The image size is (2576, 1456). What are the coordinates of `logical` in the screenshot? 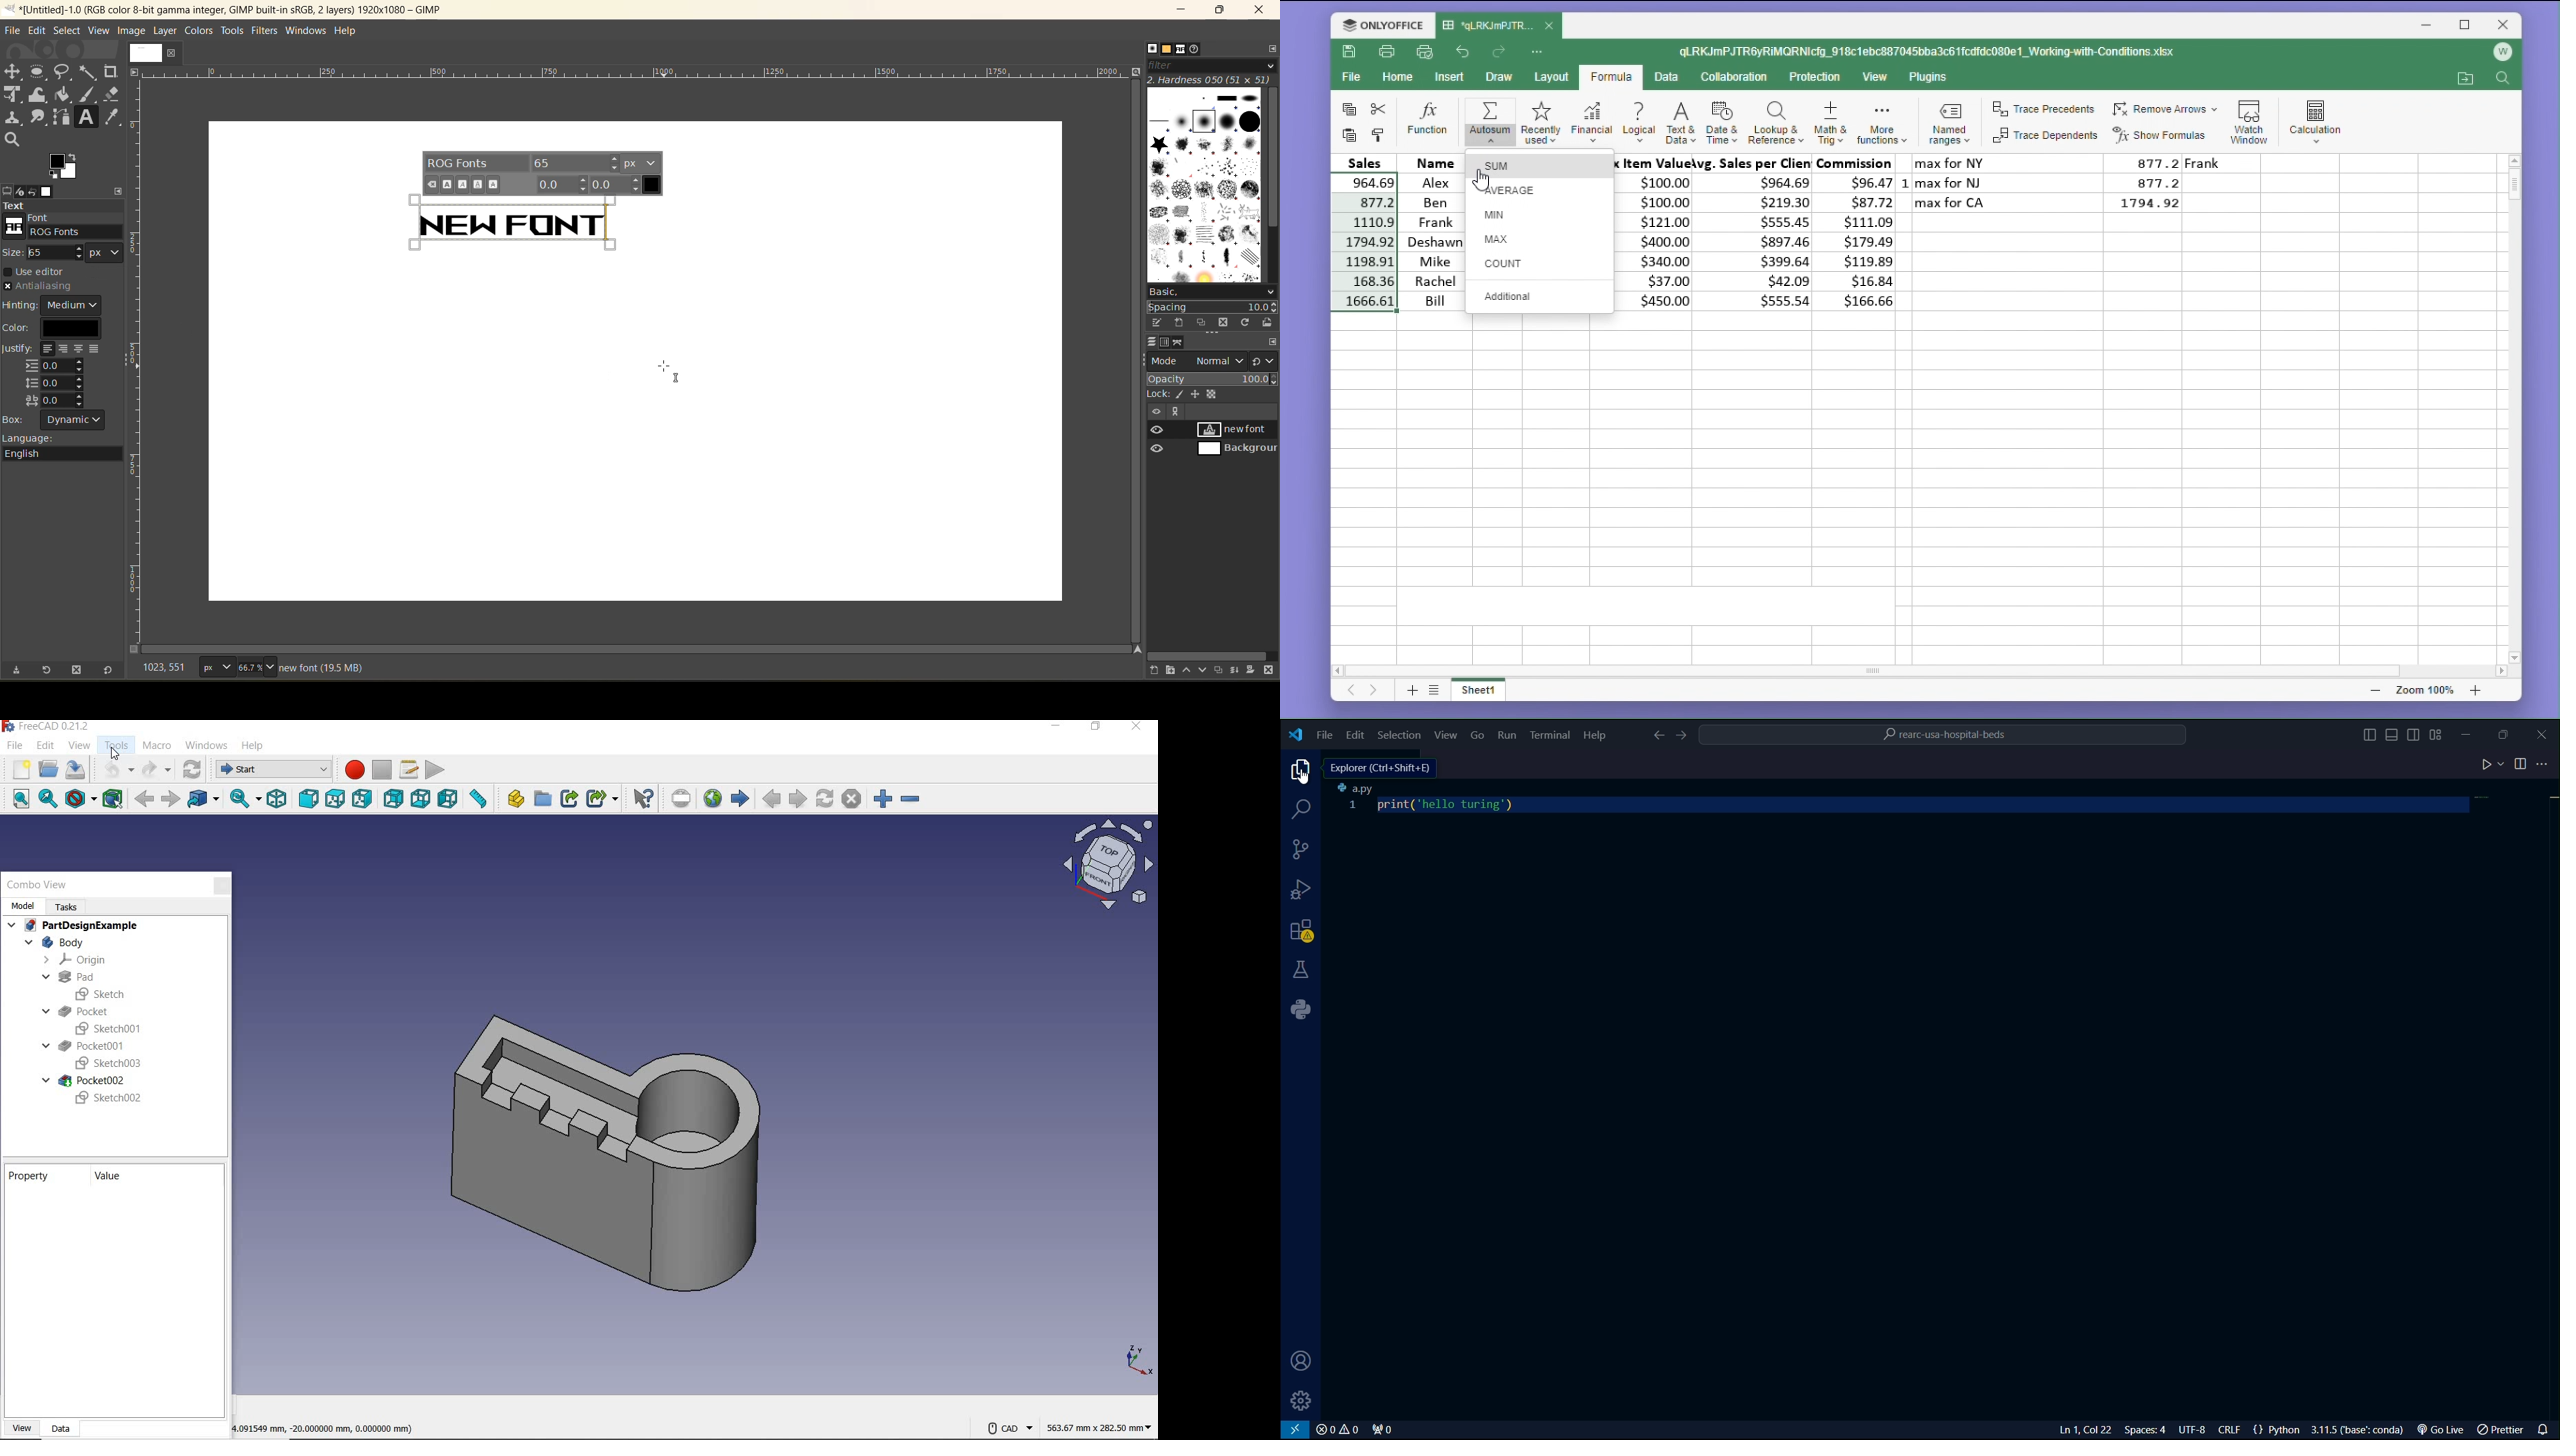 It's located at (1638, 124).